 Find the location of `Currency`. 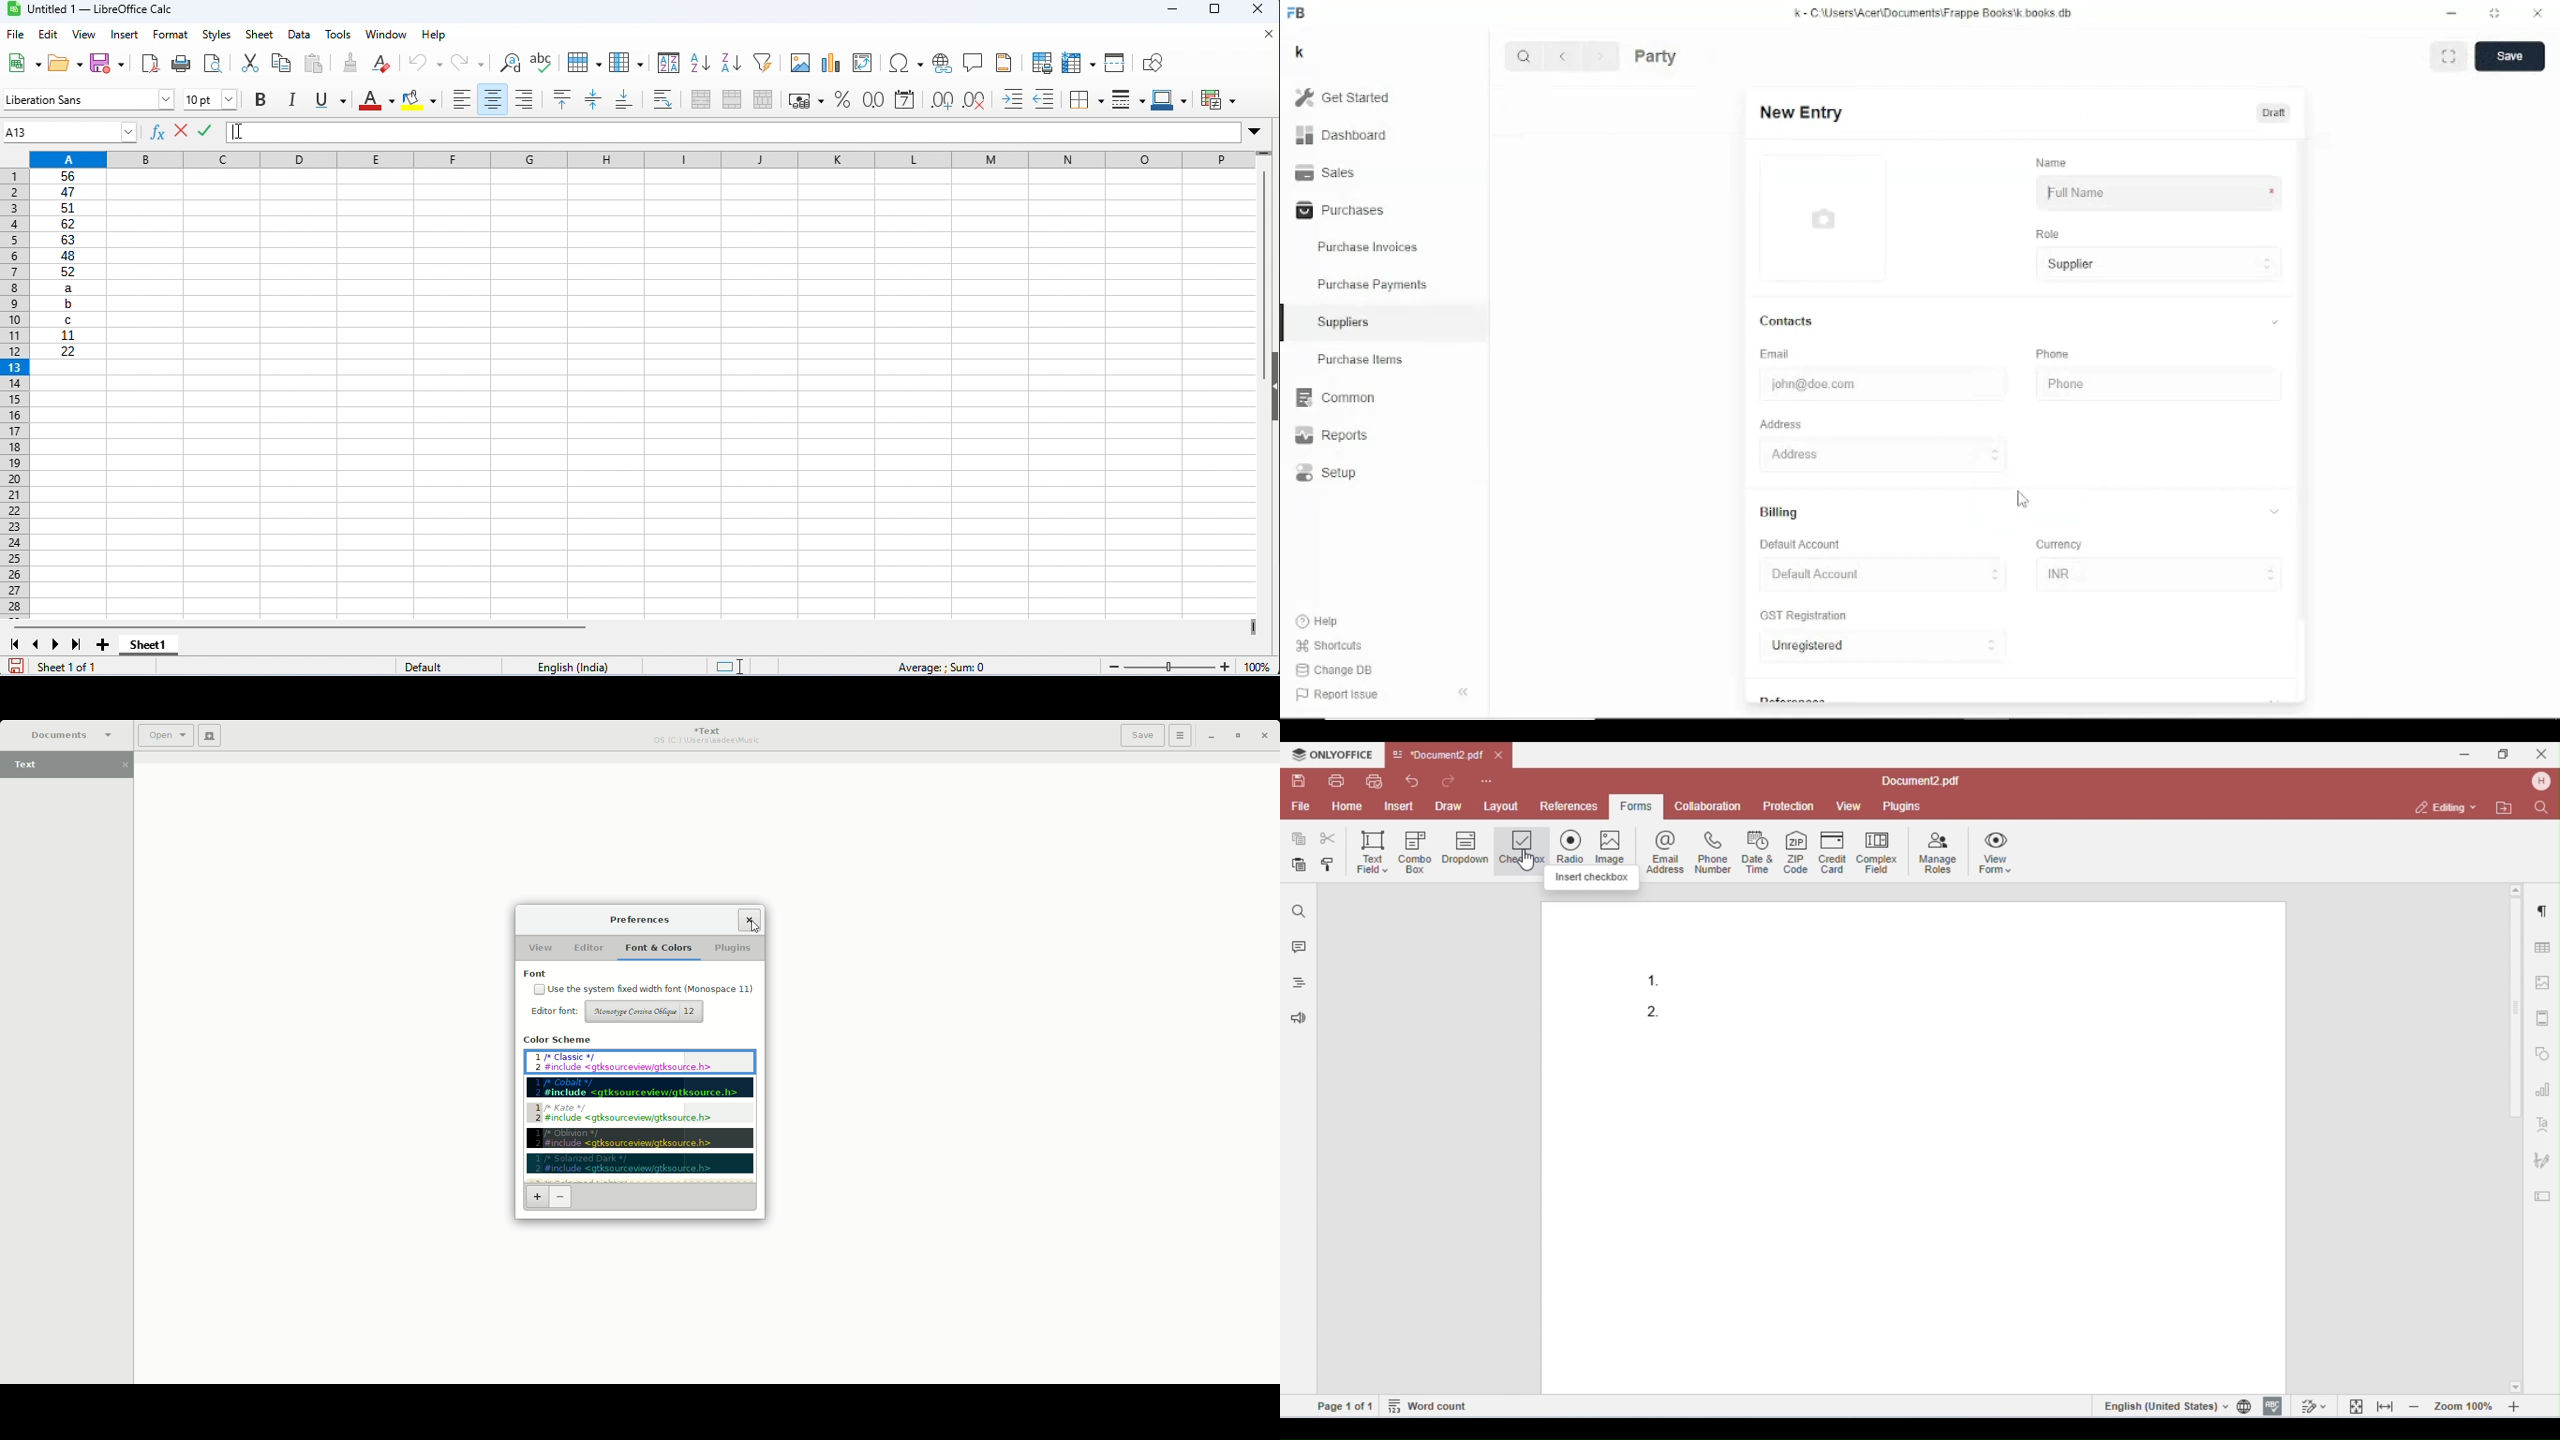

Currency is located at coordinates (2060, 544).